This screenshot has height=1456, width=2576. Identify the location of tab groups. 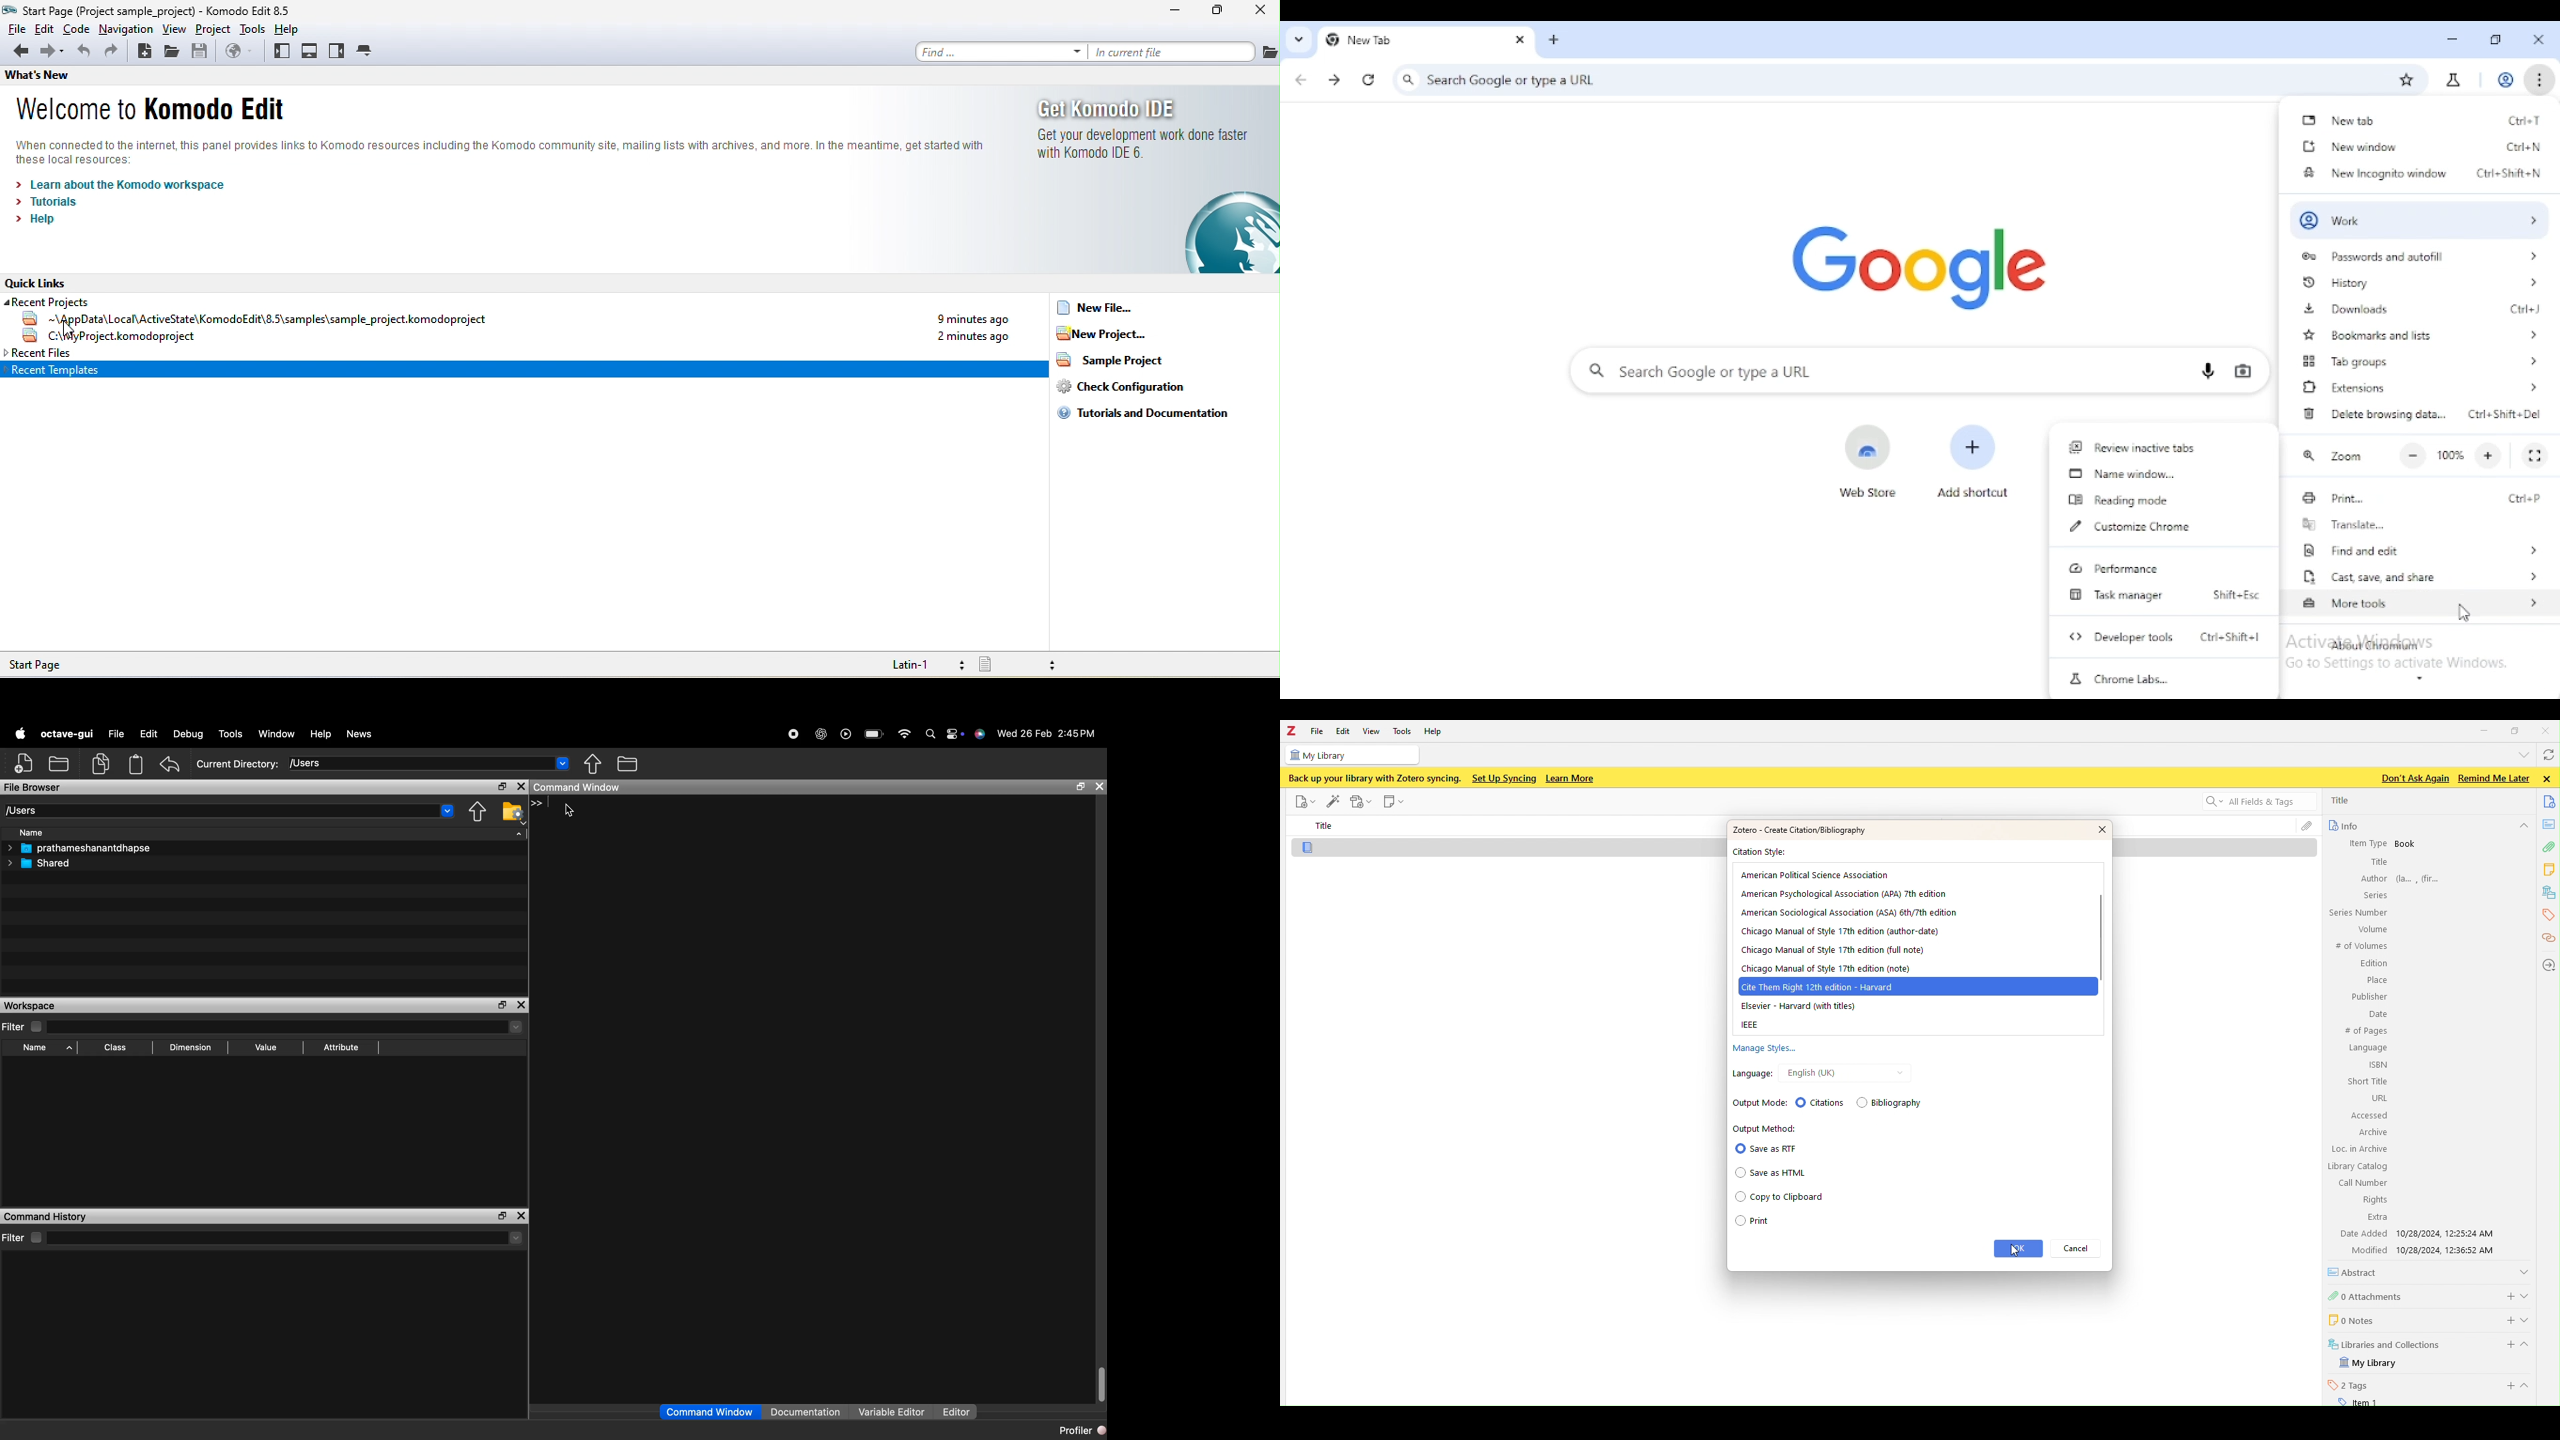
(2419, 362).